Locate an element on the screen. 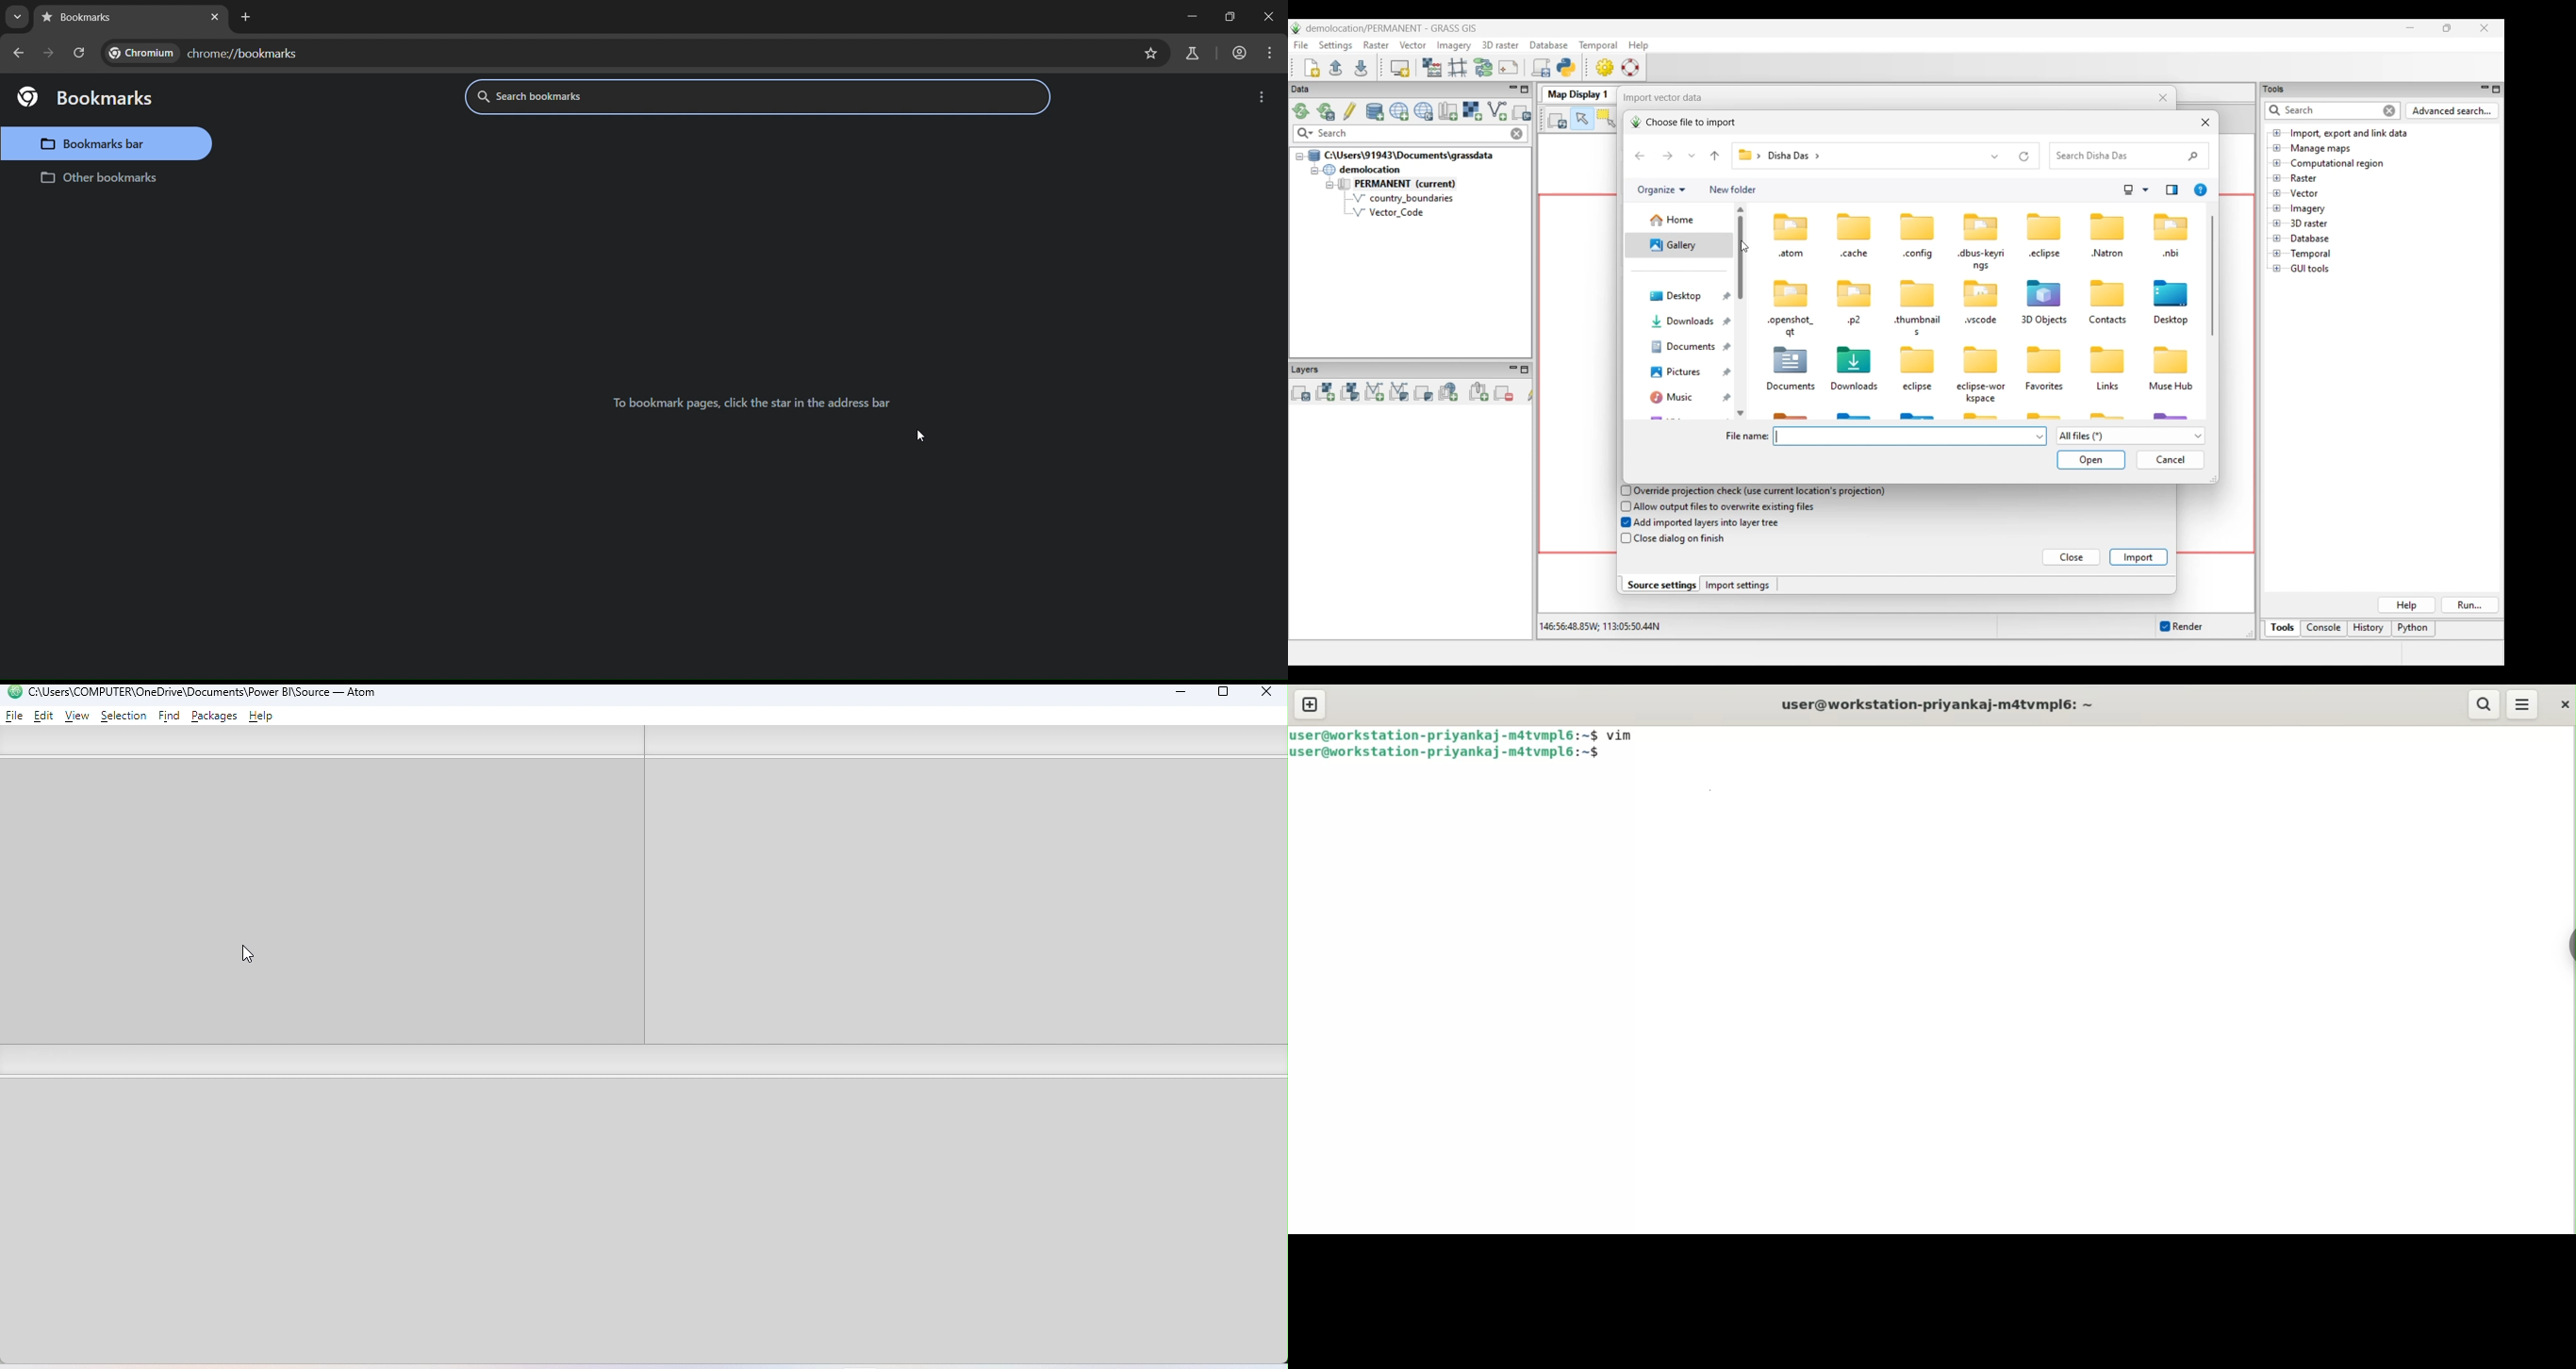 The width and height of the screenshot is (2576, 1372). bookmarks is located at coordinates (86, 97).